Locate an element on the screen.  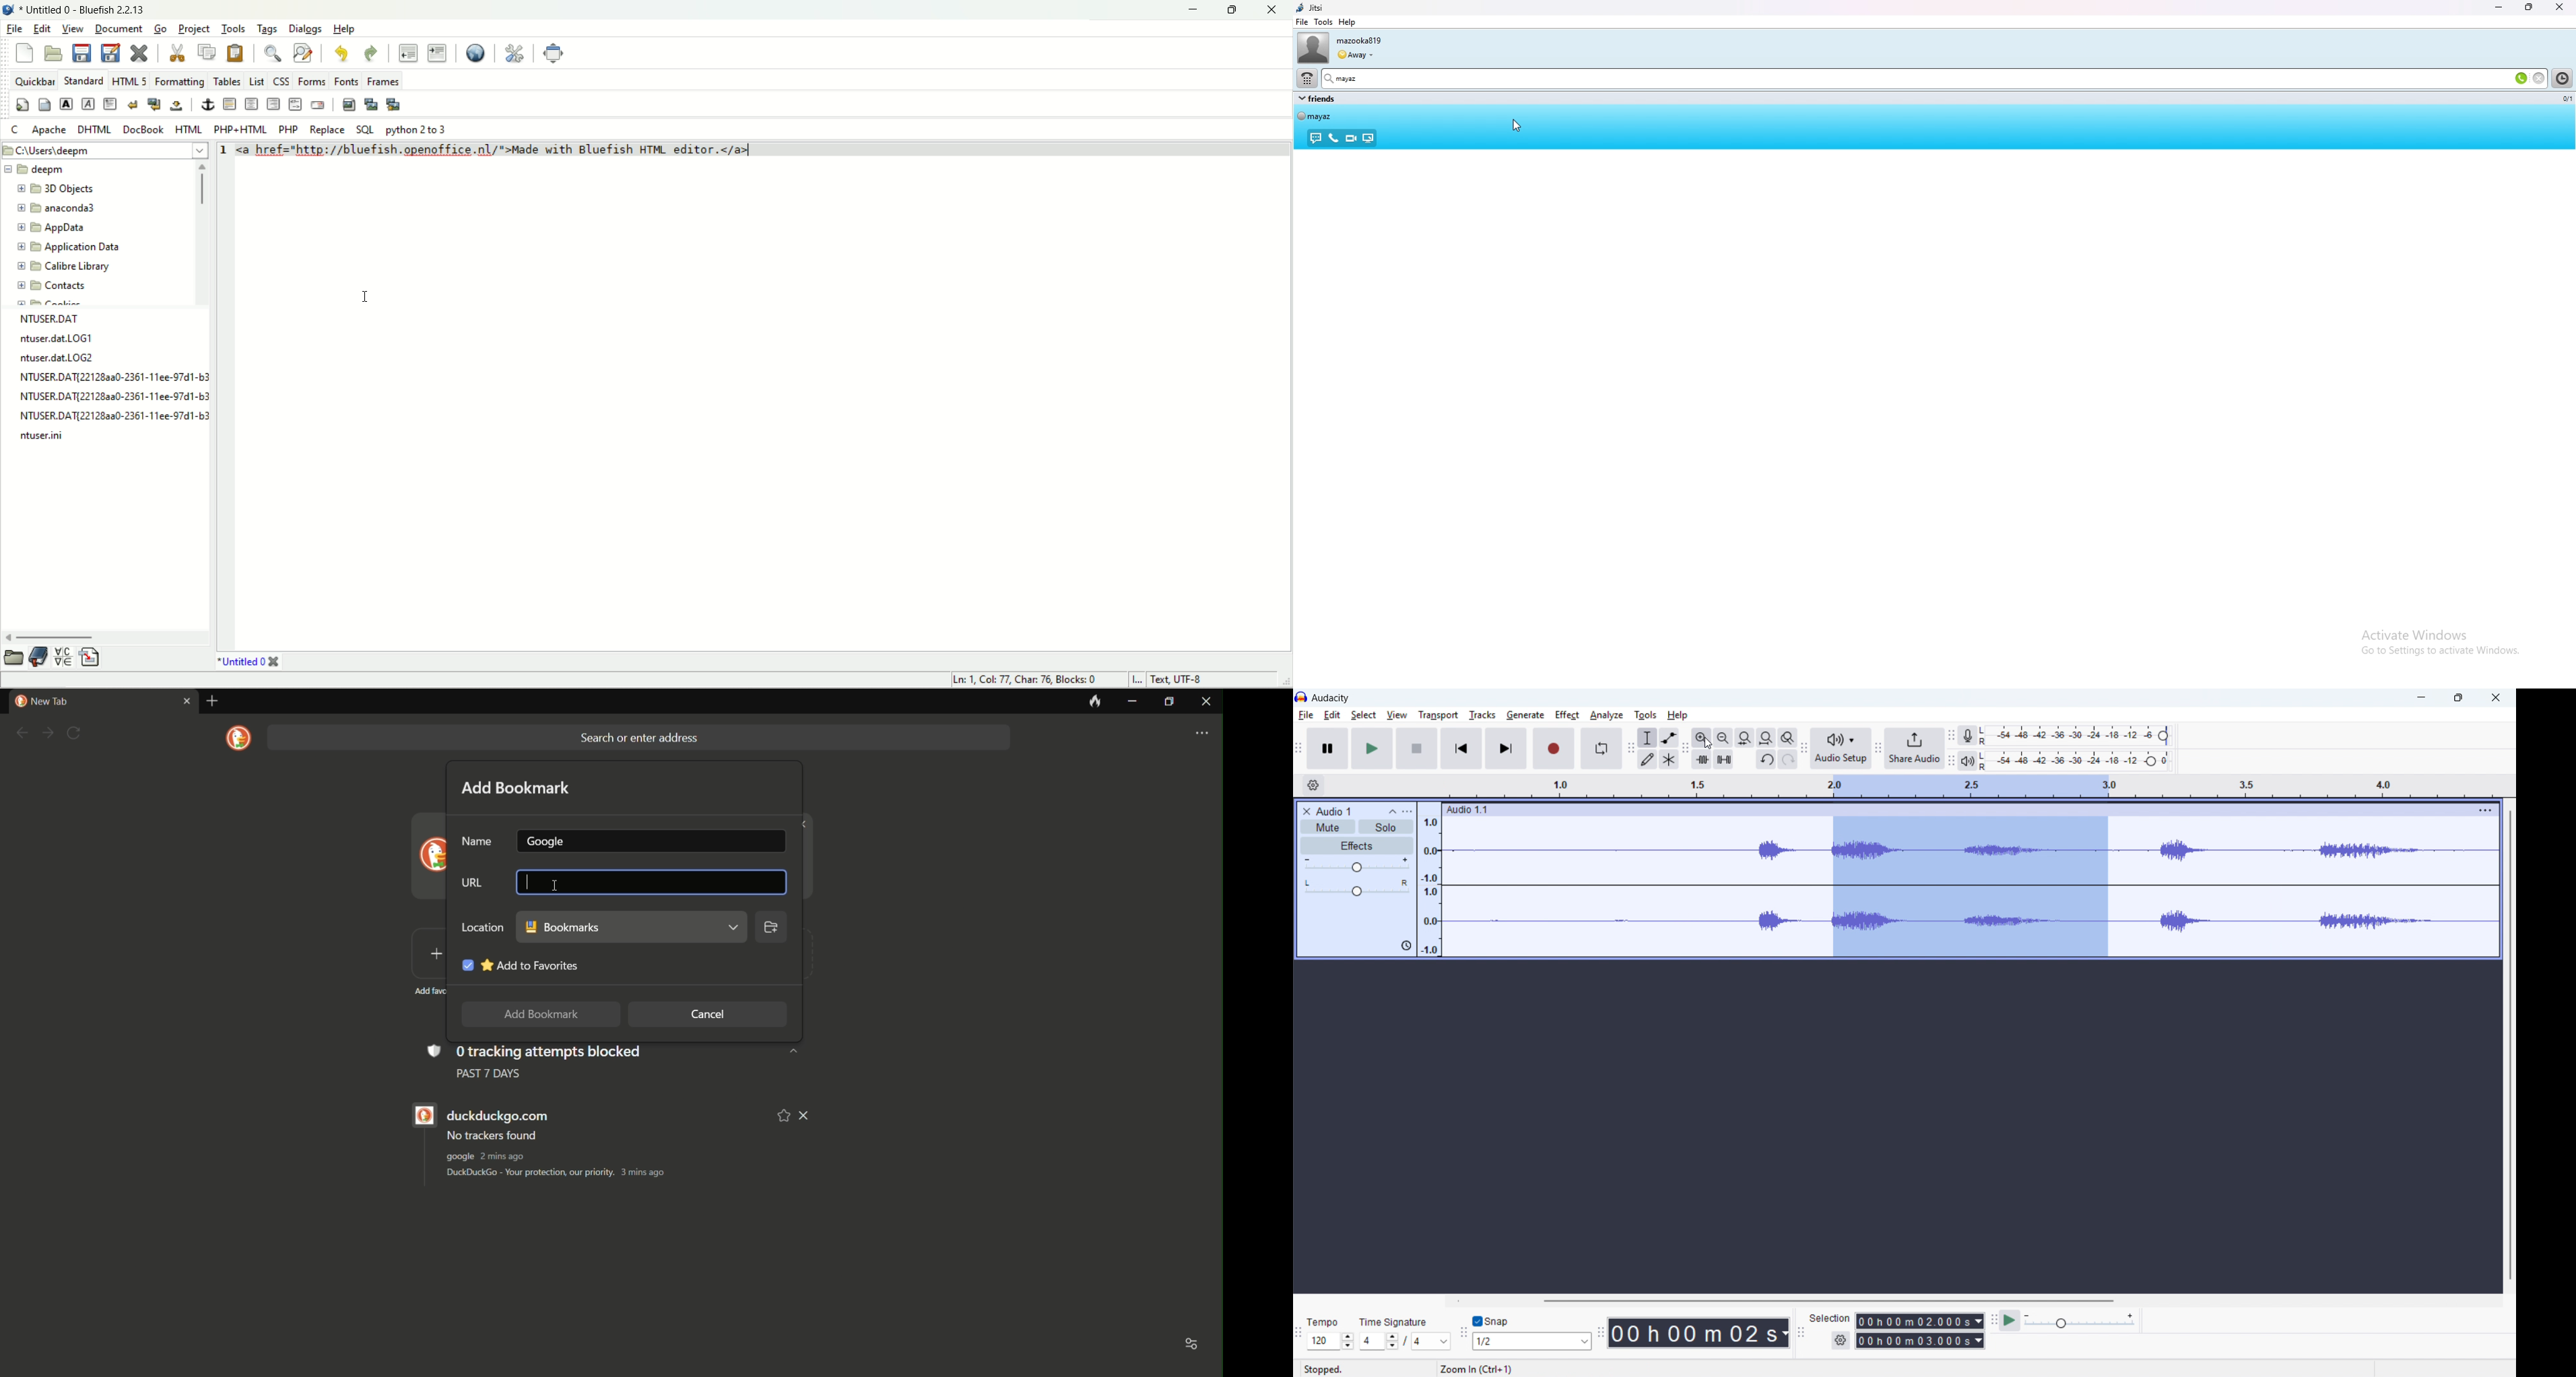
fonts is located at coordinates (345, 79).